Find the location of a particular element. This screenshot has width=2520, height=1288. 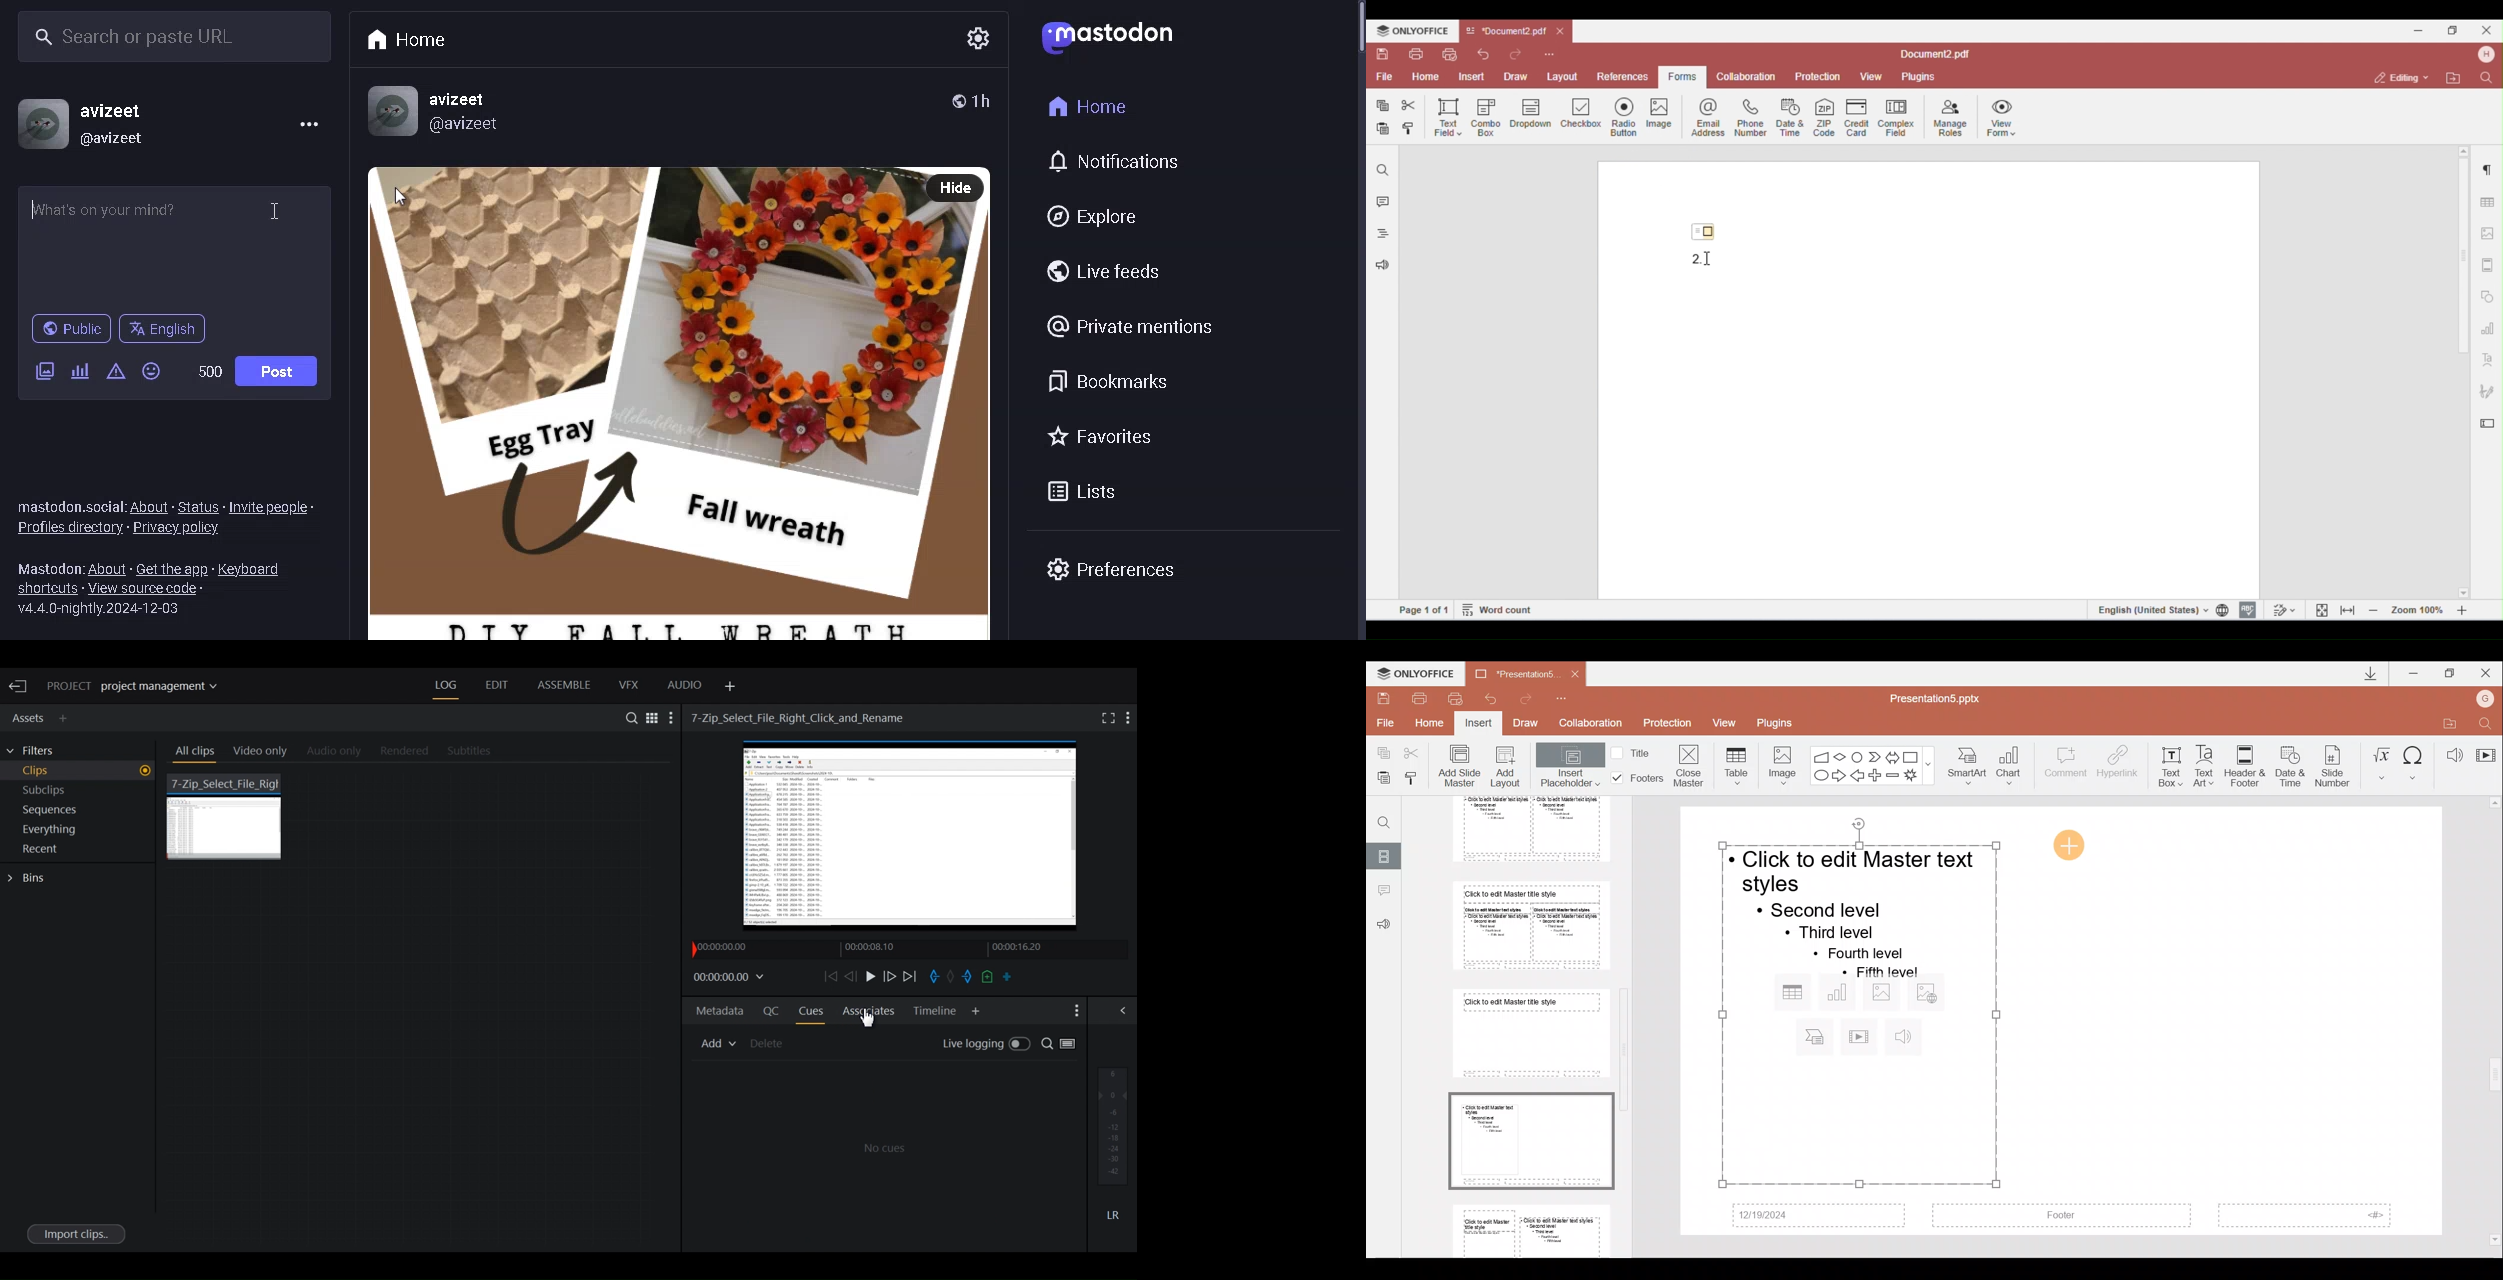

WHATS ON YOUR MIND is located at coordinates (170, 244).